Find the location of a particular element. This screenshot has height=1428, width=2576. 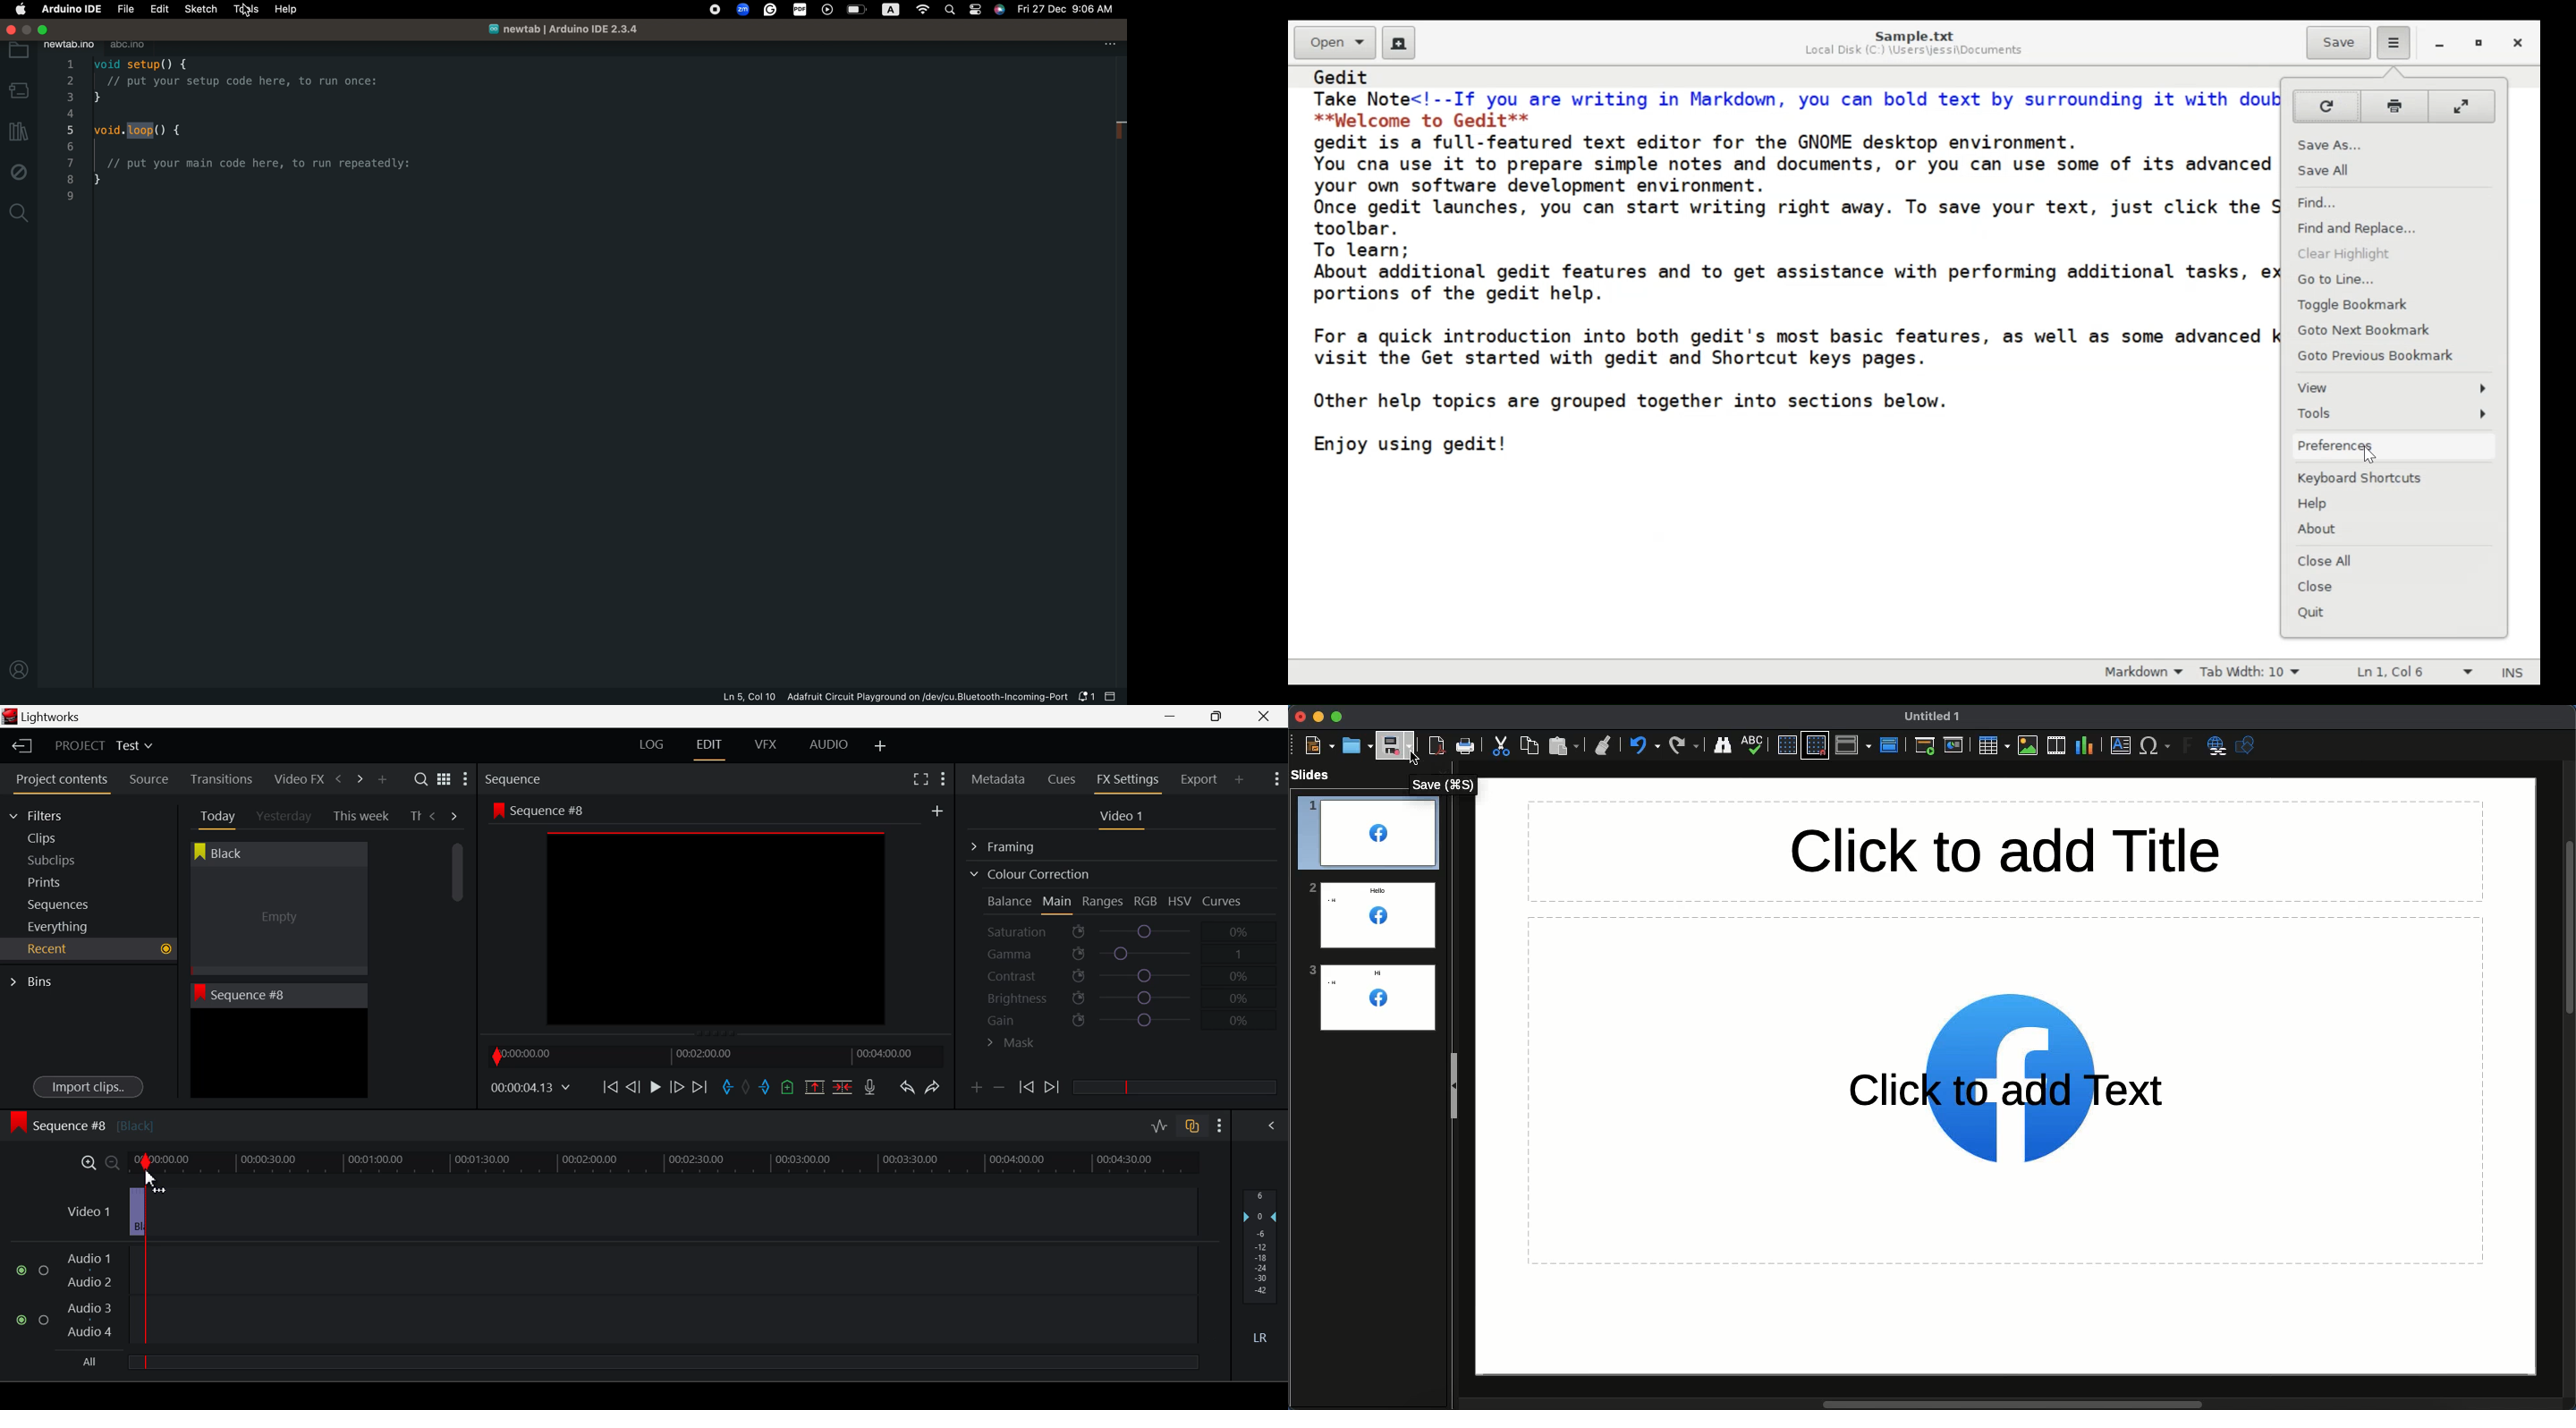

Mark Cue is located at coordinates (786, 1088).